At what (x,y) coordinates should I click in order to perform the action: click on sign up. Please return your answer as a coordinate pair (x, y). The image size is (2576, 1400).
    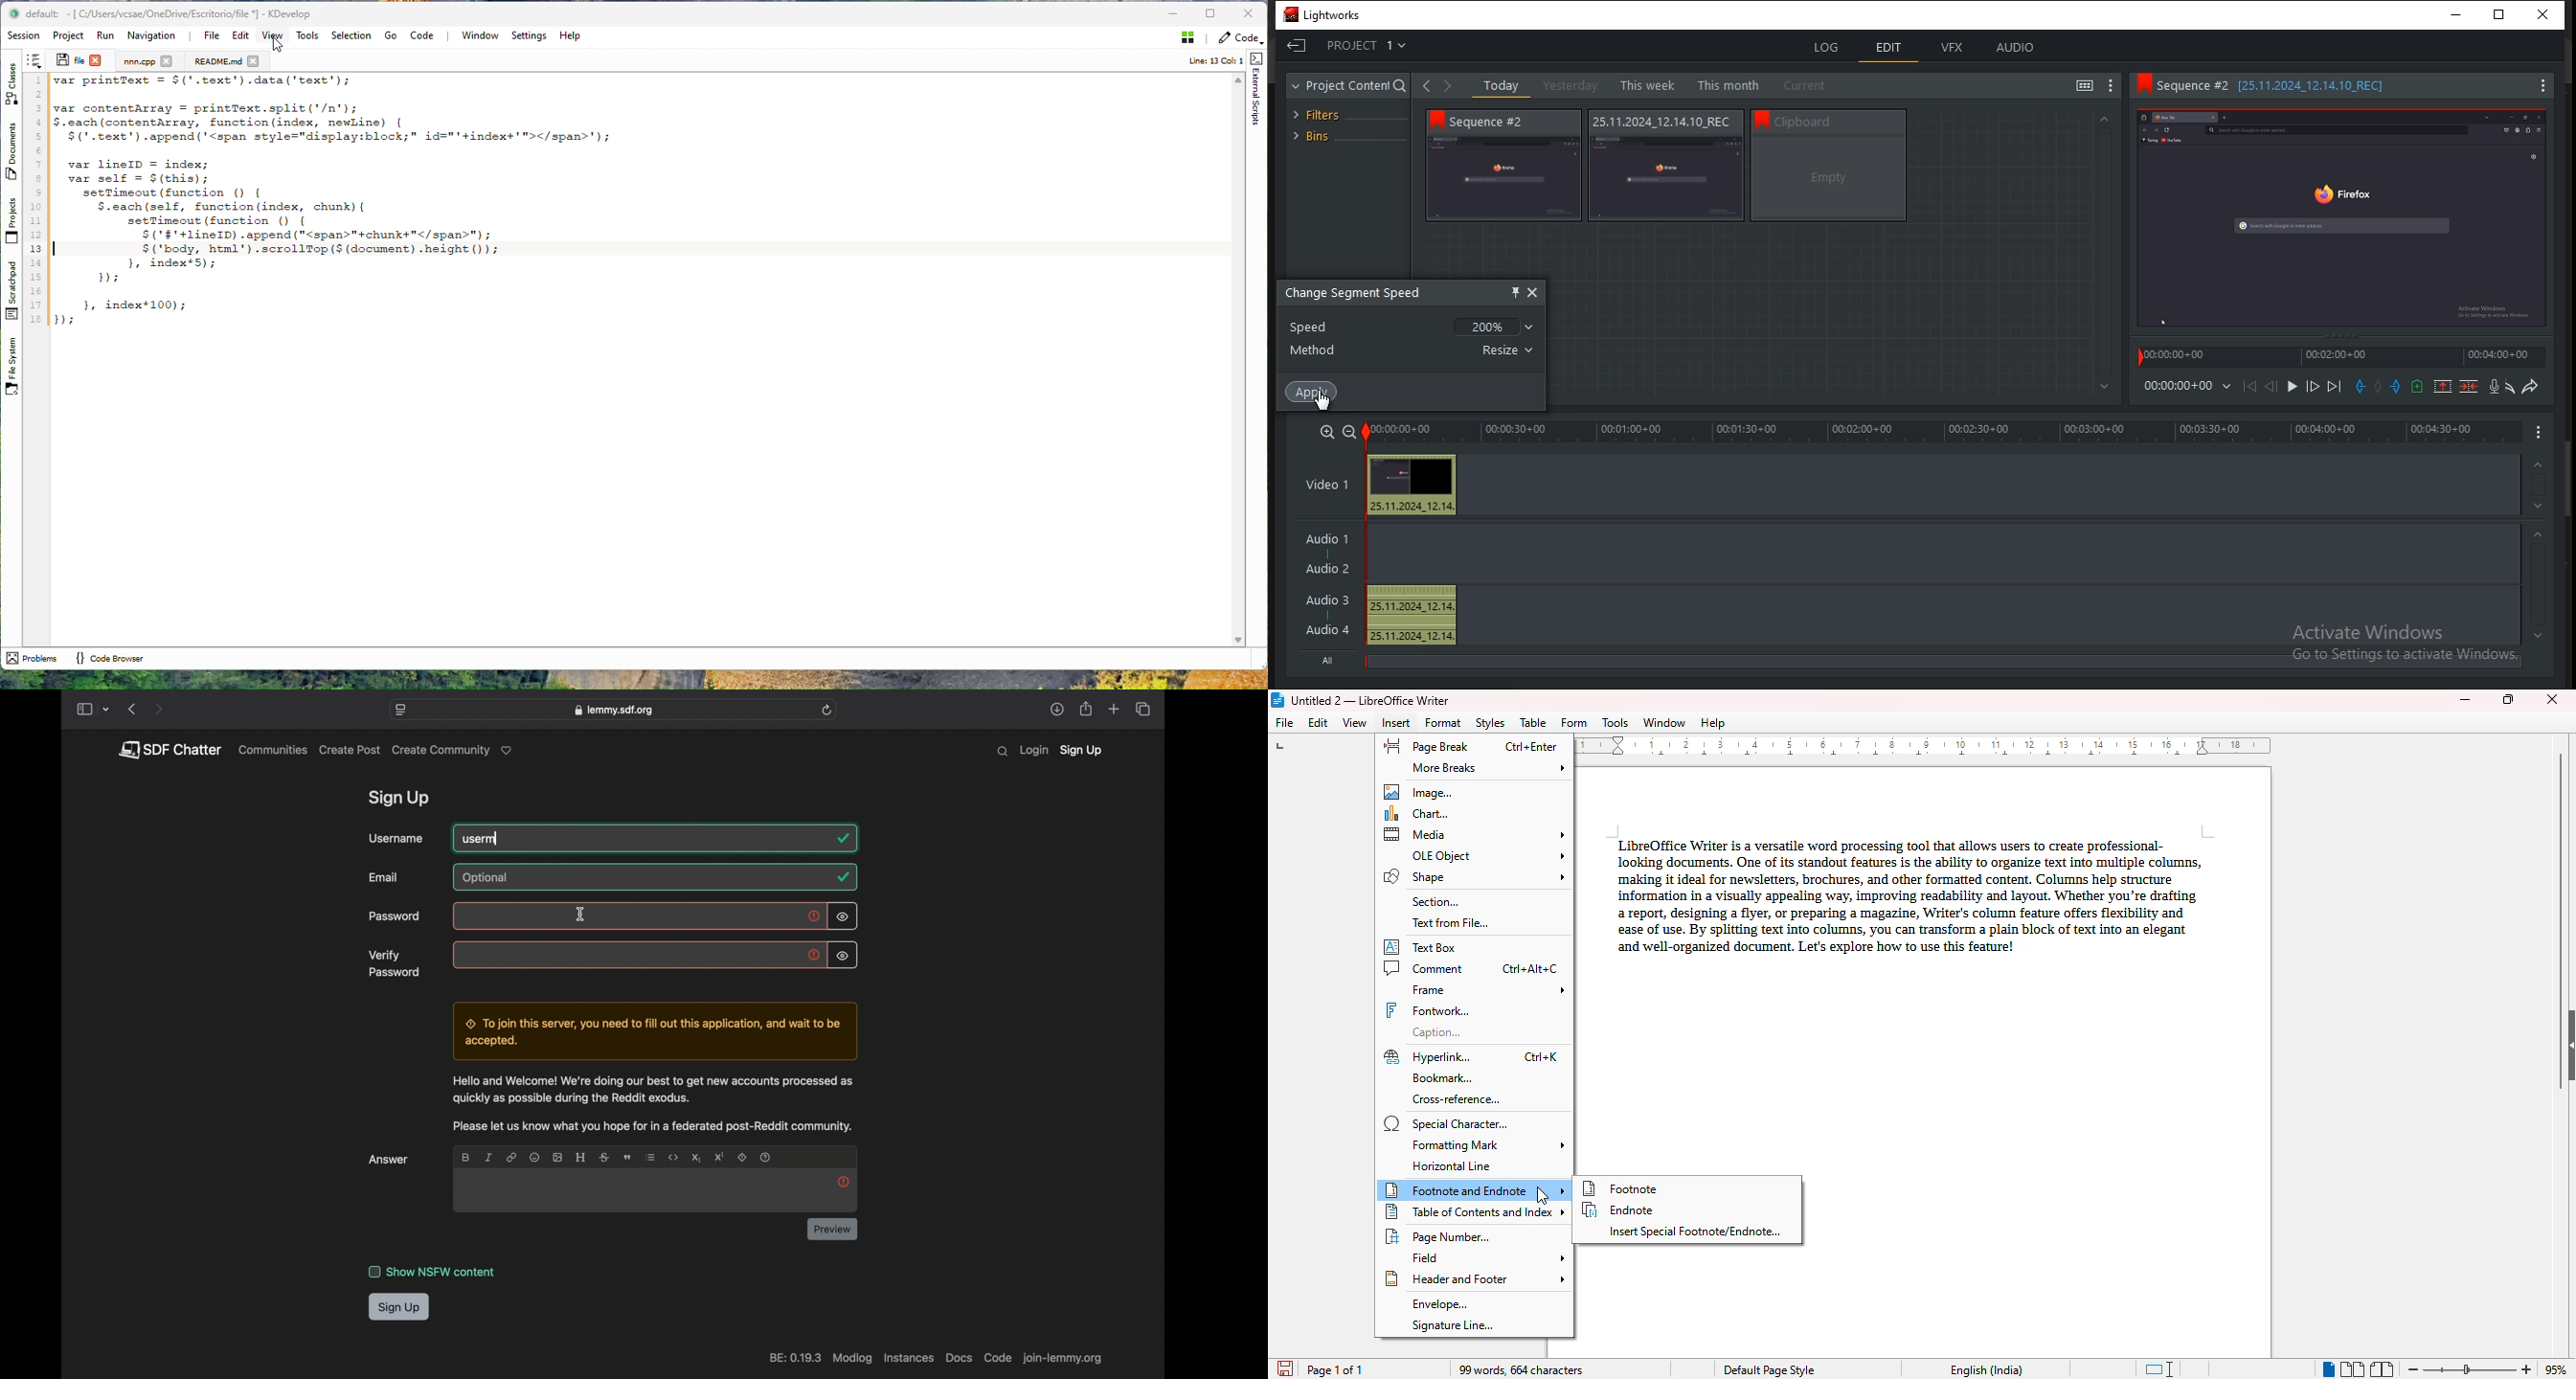
    Looking at the image, I should click on (1081, 751).